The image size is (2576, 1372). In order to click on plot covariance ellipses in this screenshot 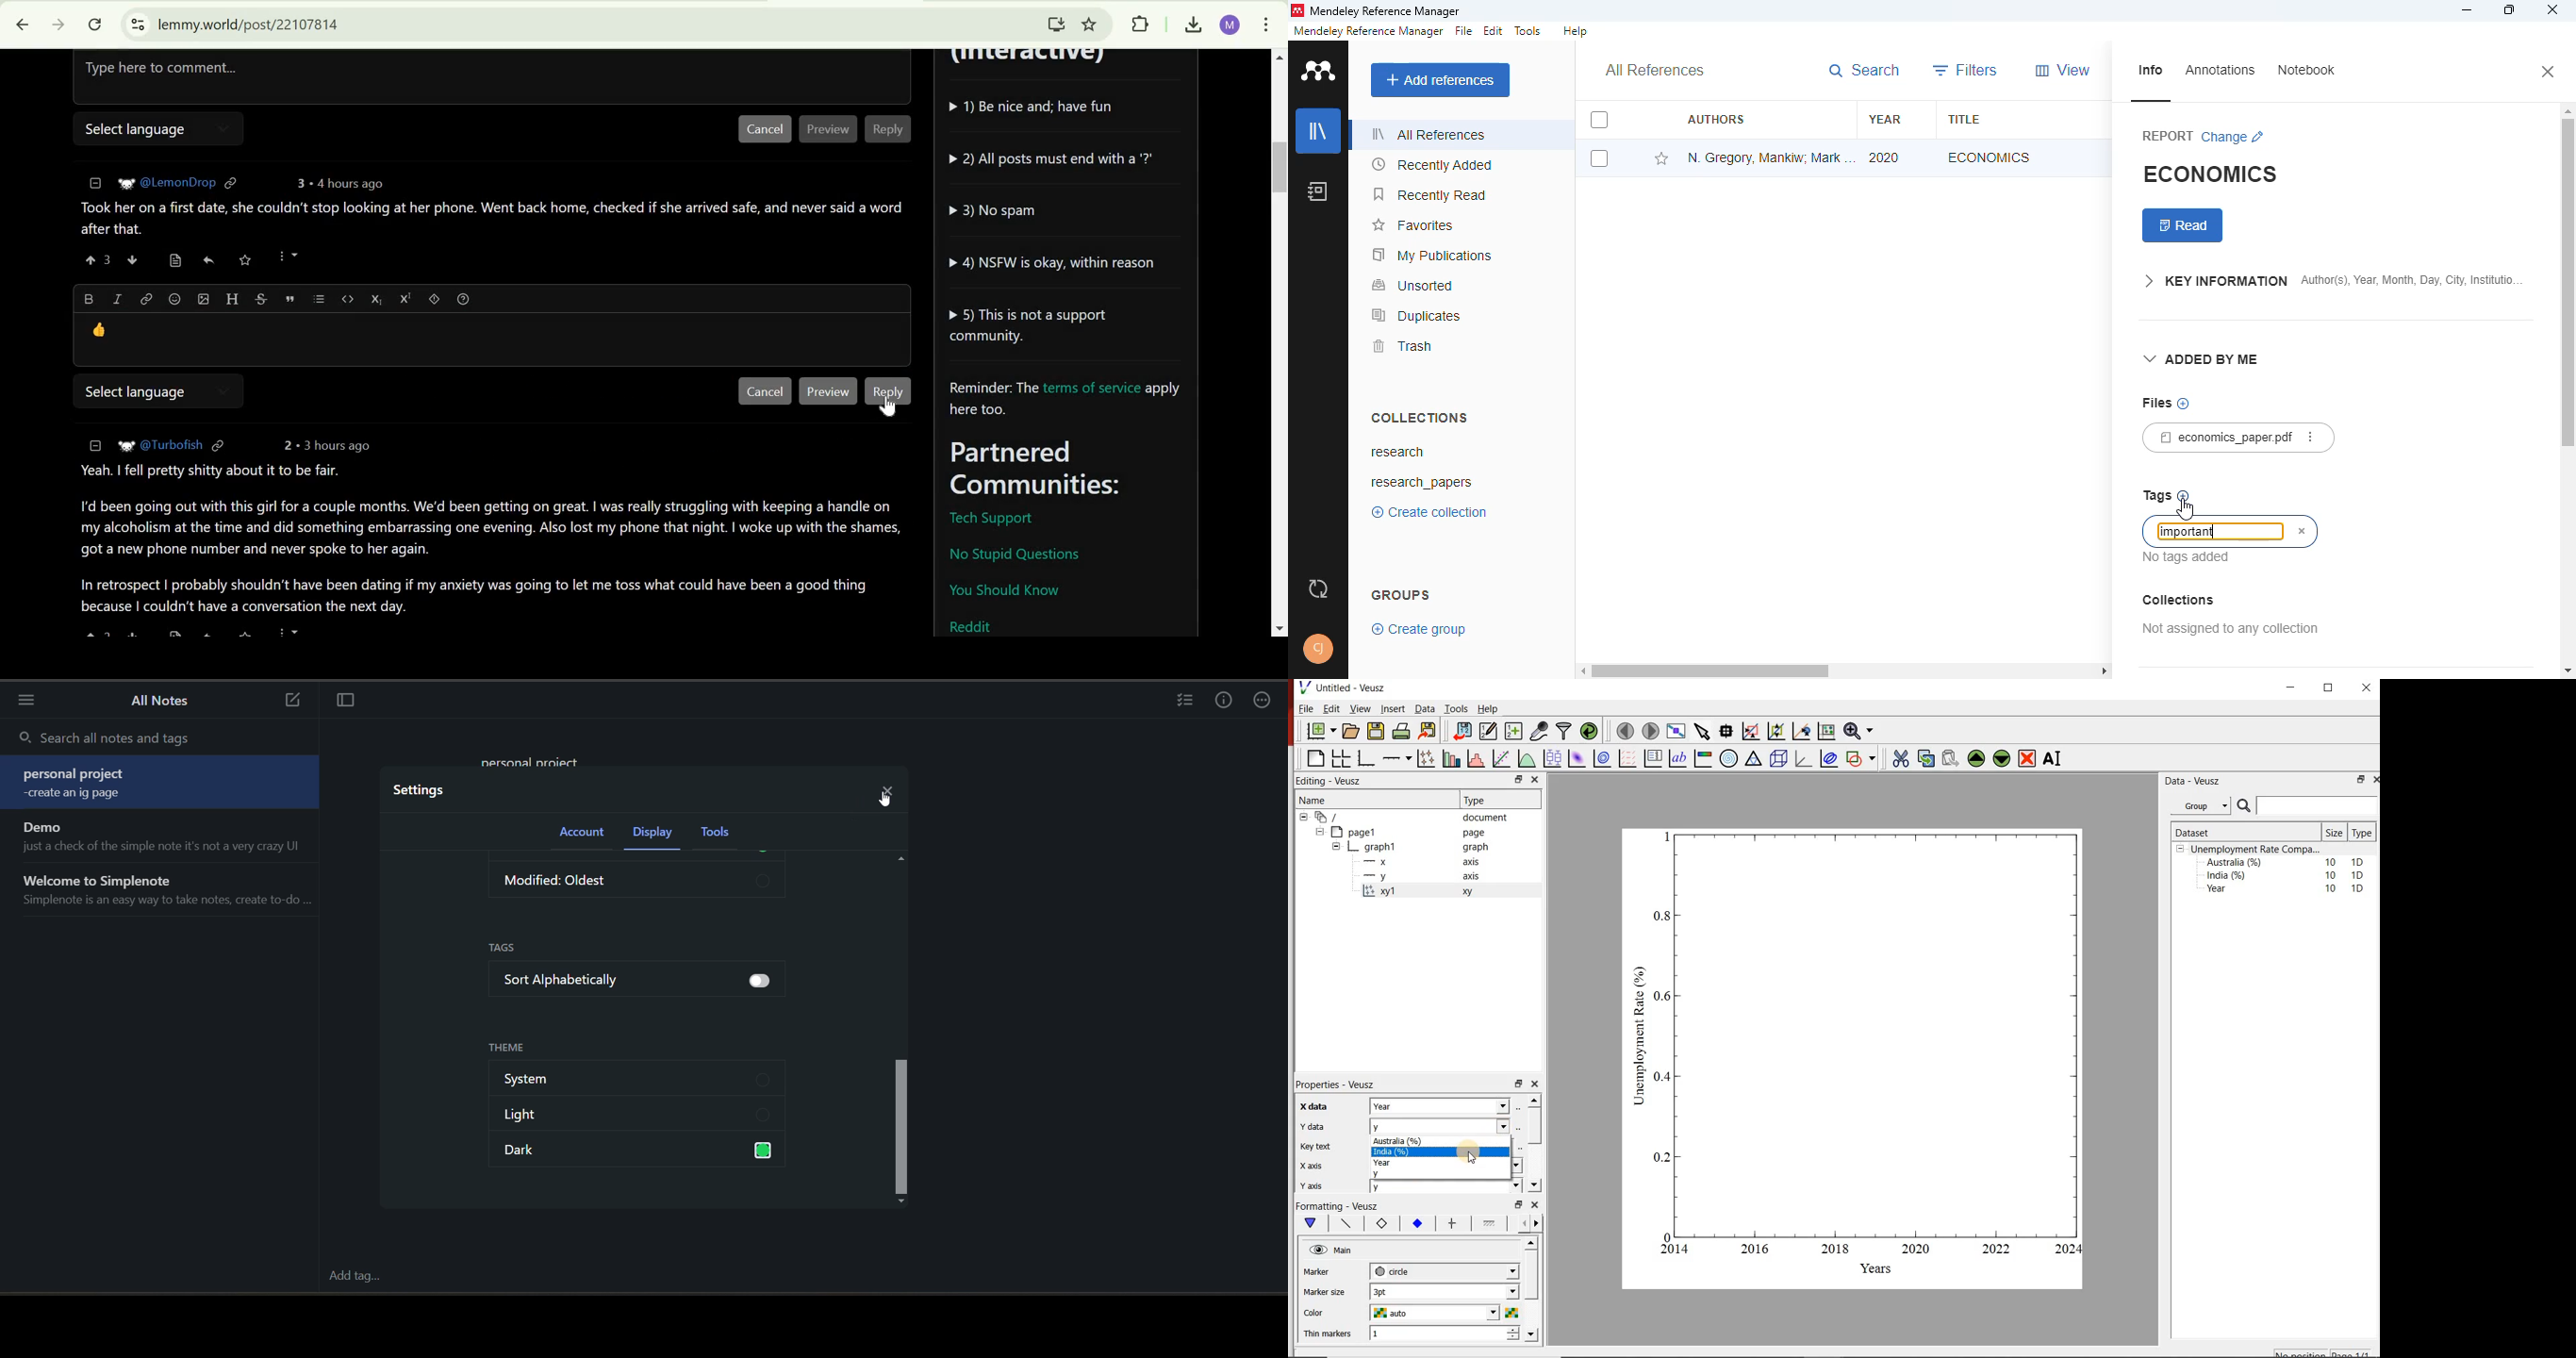, I will do `click(1830, 758)`.